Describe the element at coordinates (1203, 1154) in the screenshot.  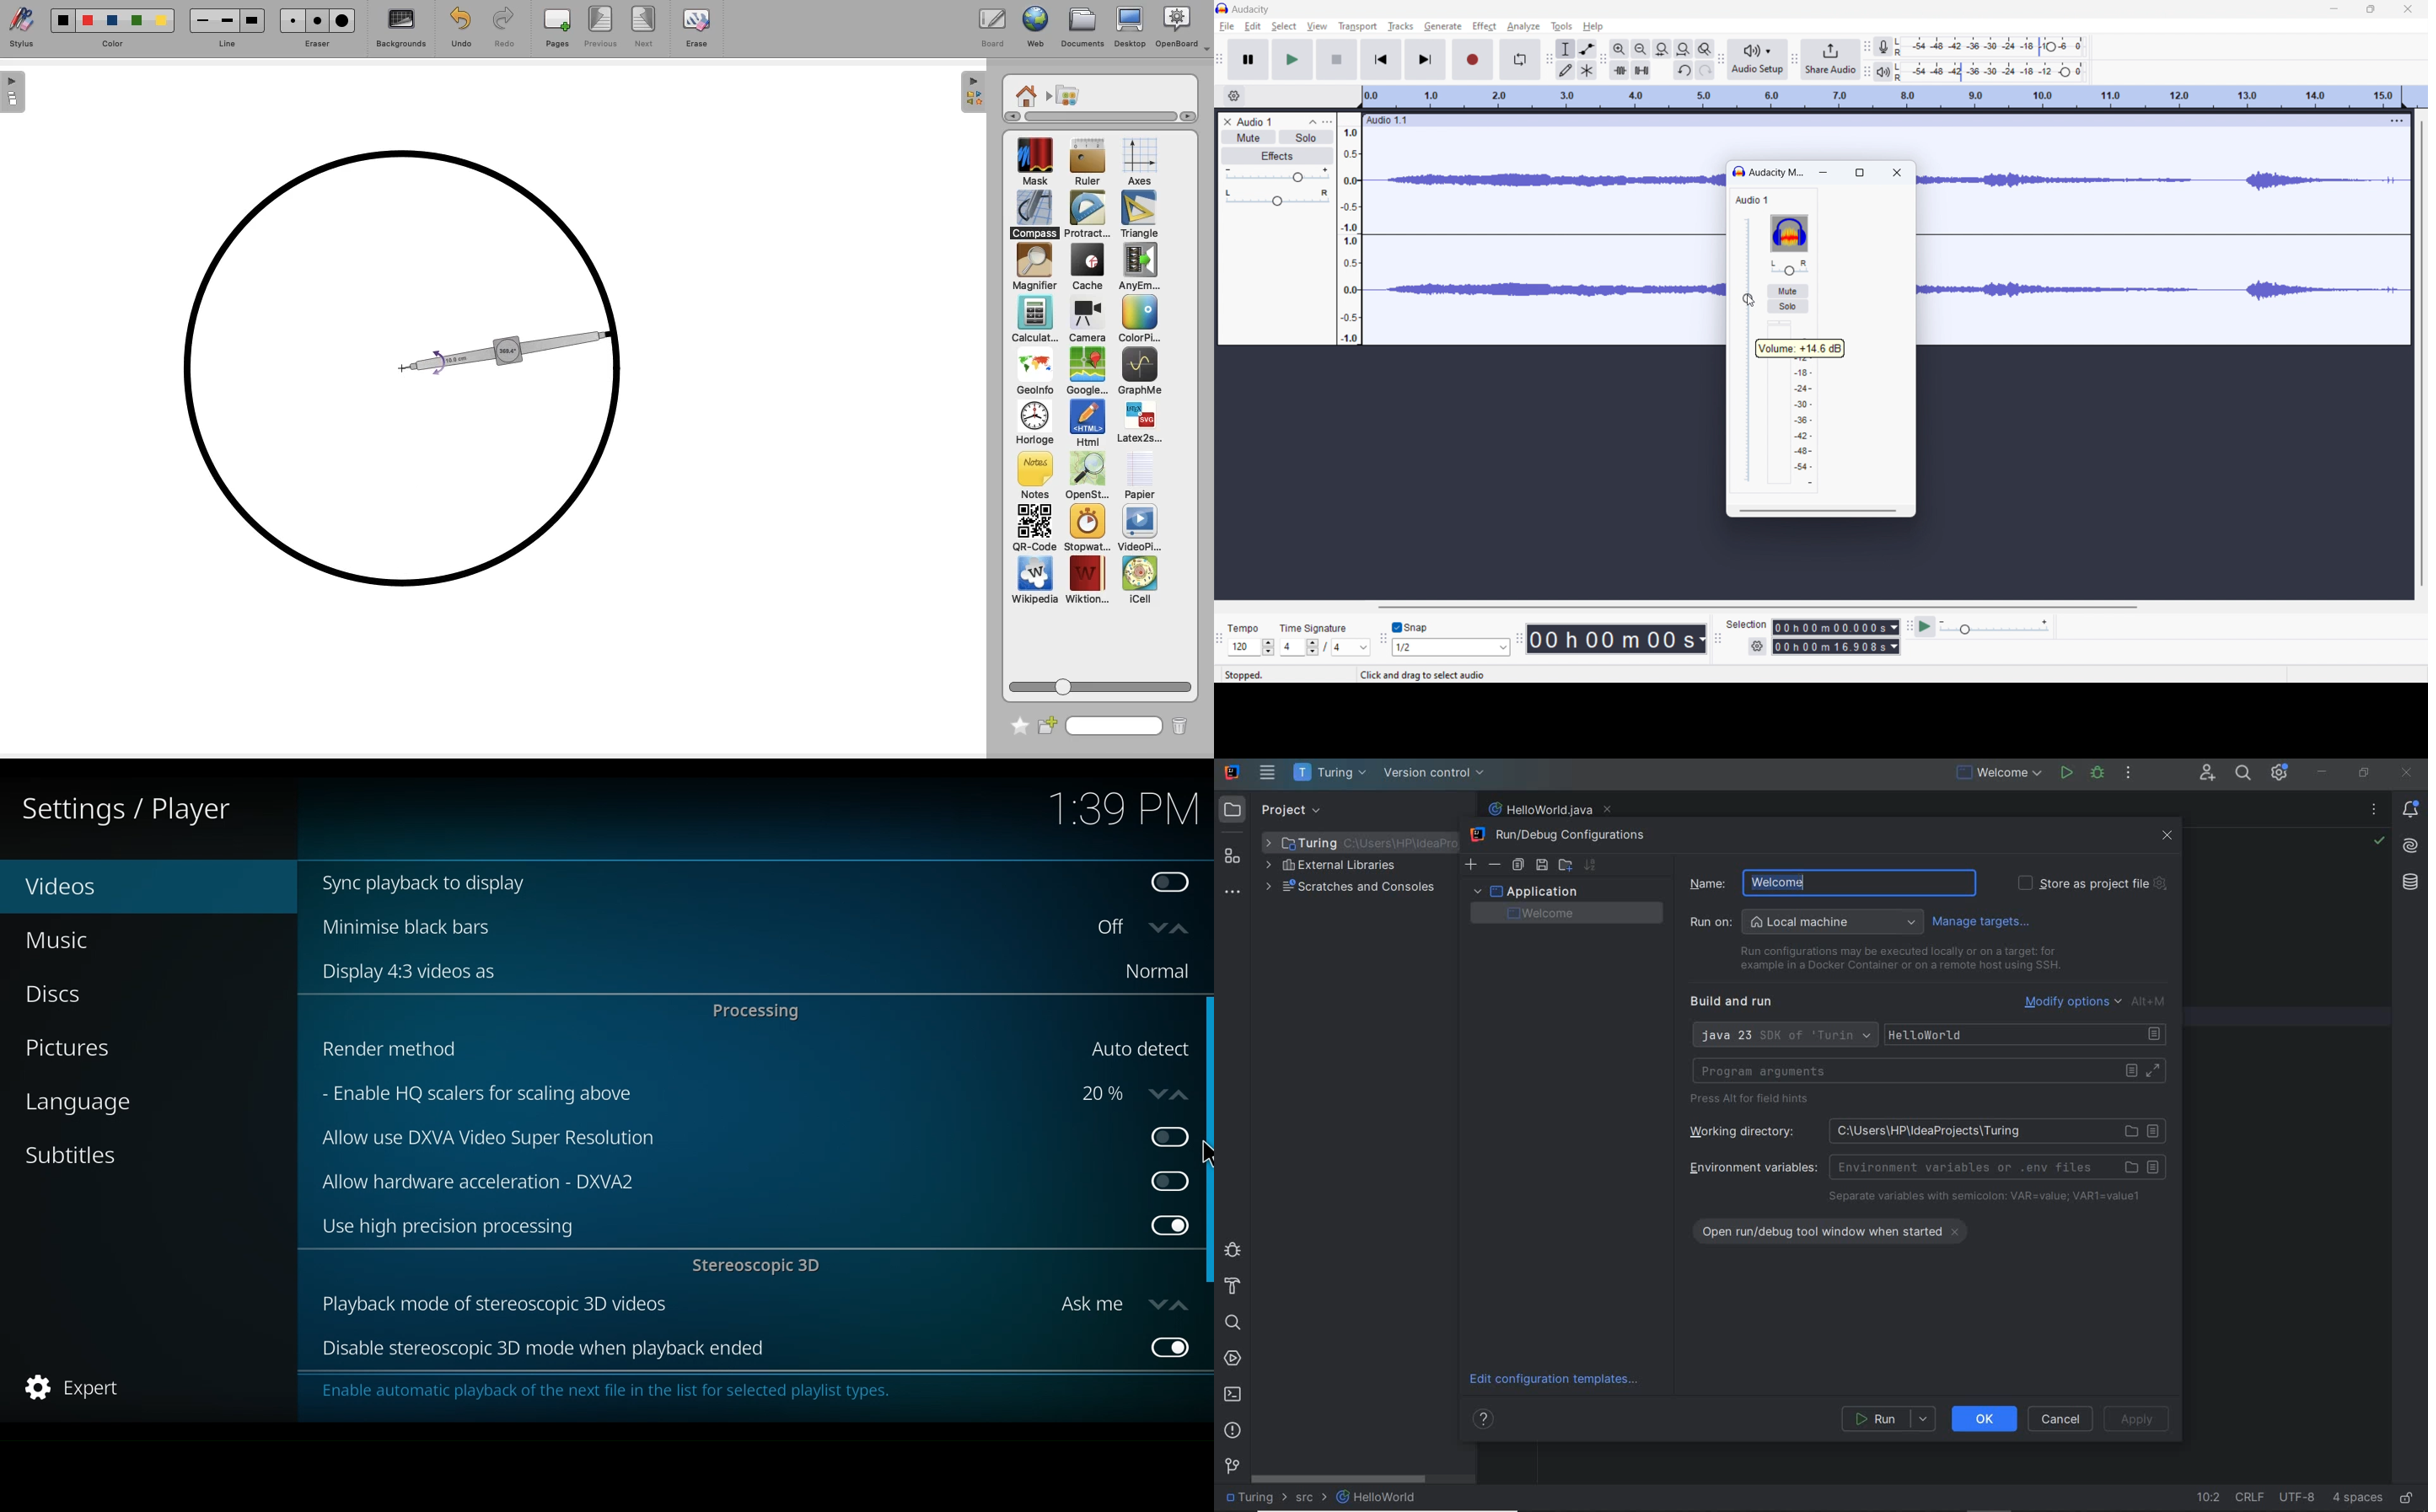
I see `Cursor` at that location.